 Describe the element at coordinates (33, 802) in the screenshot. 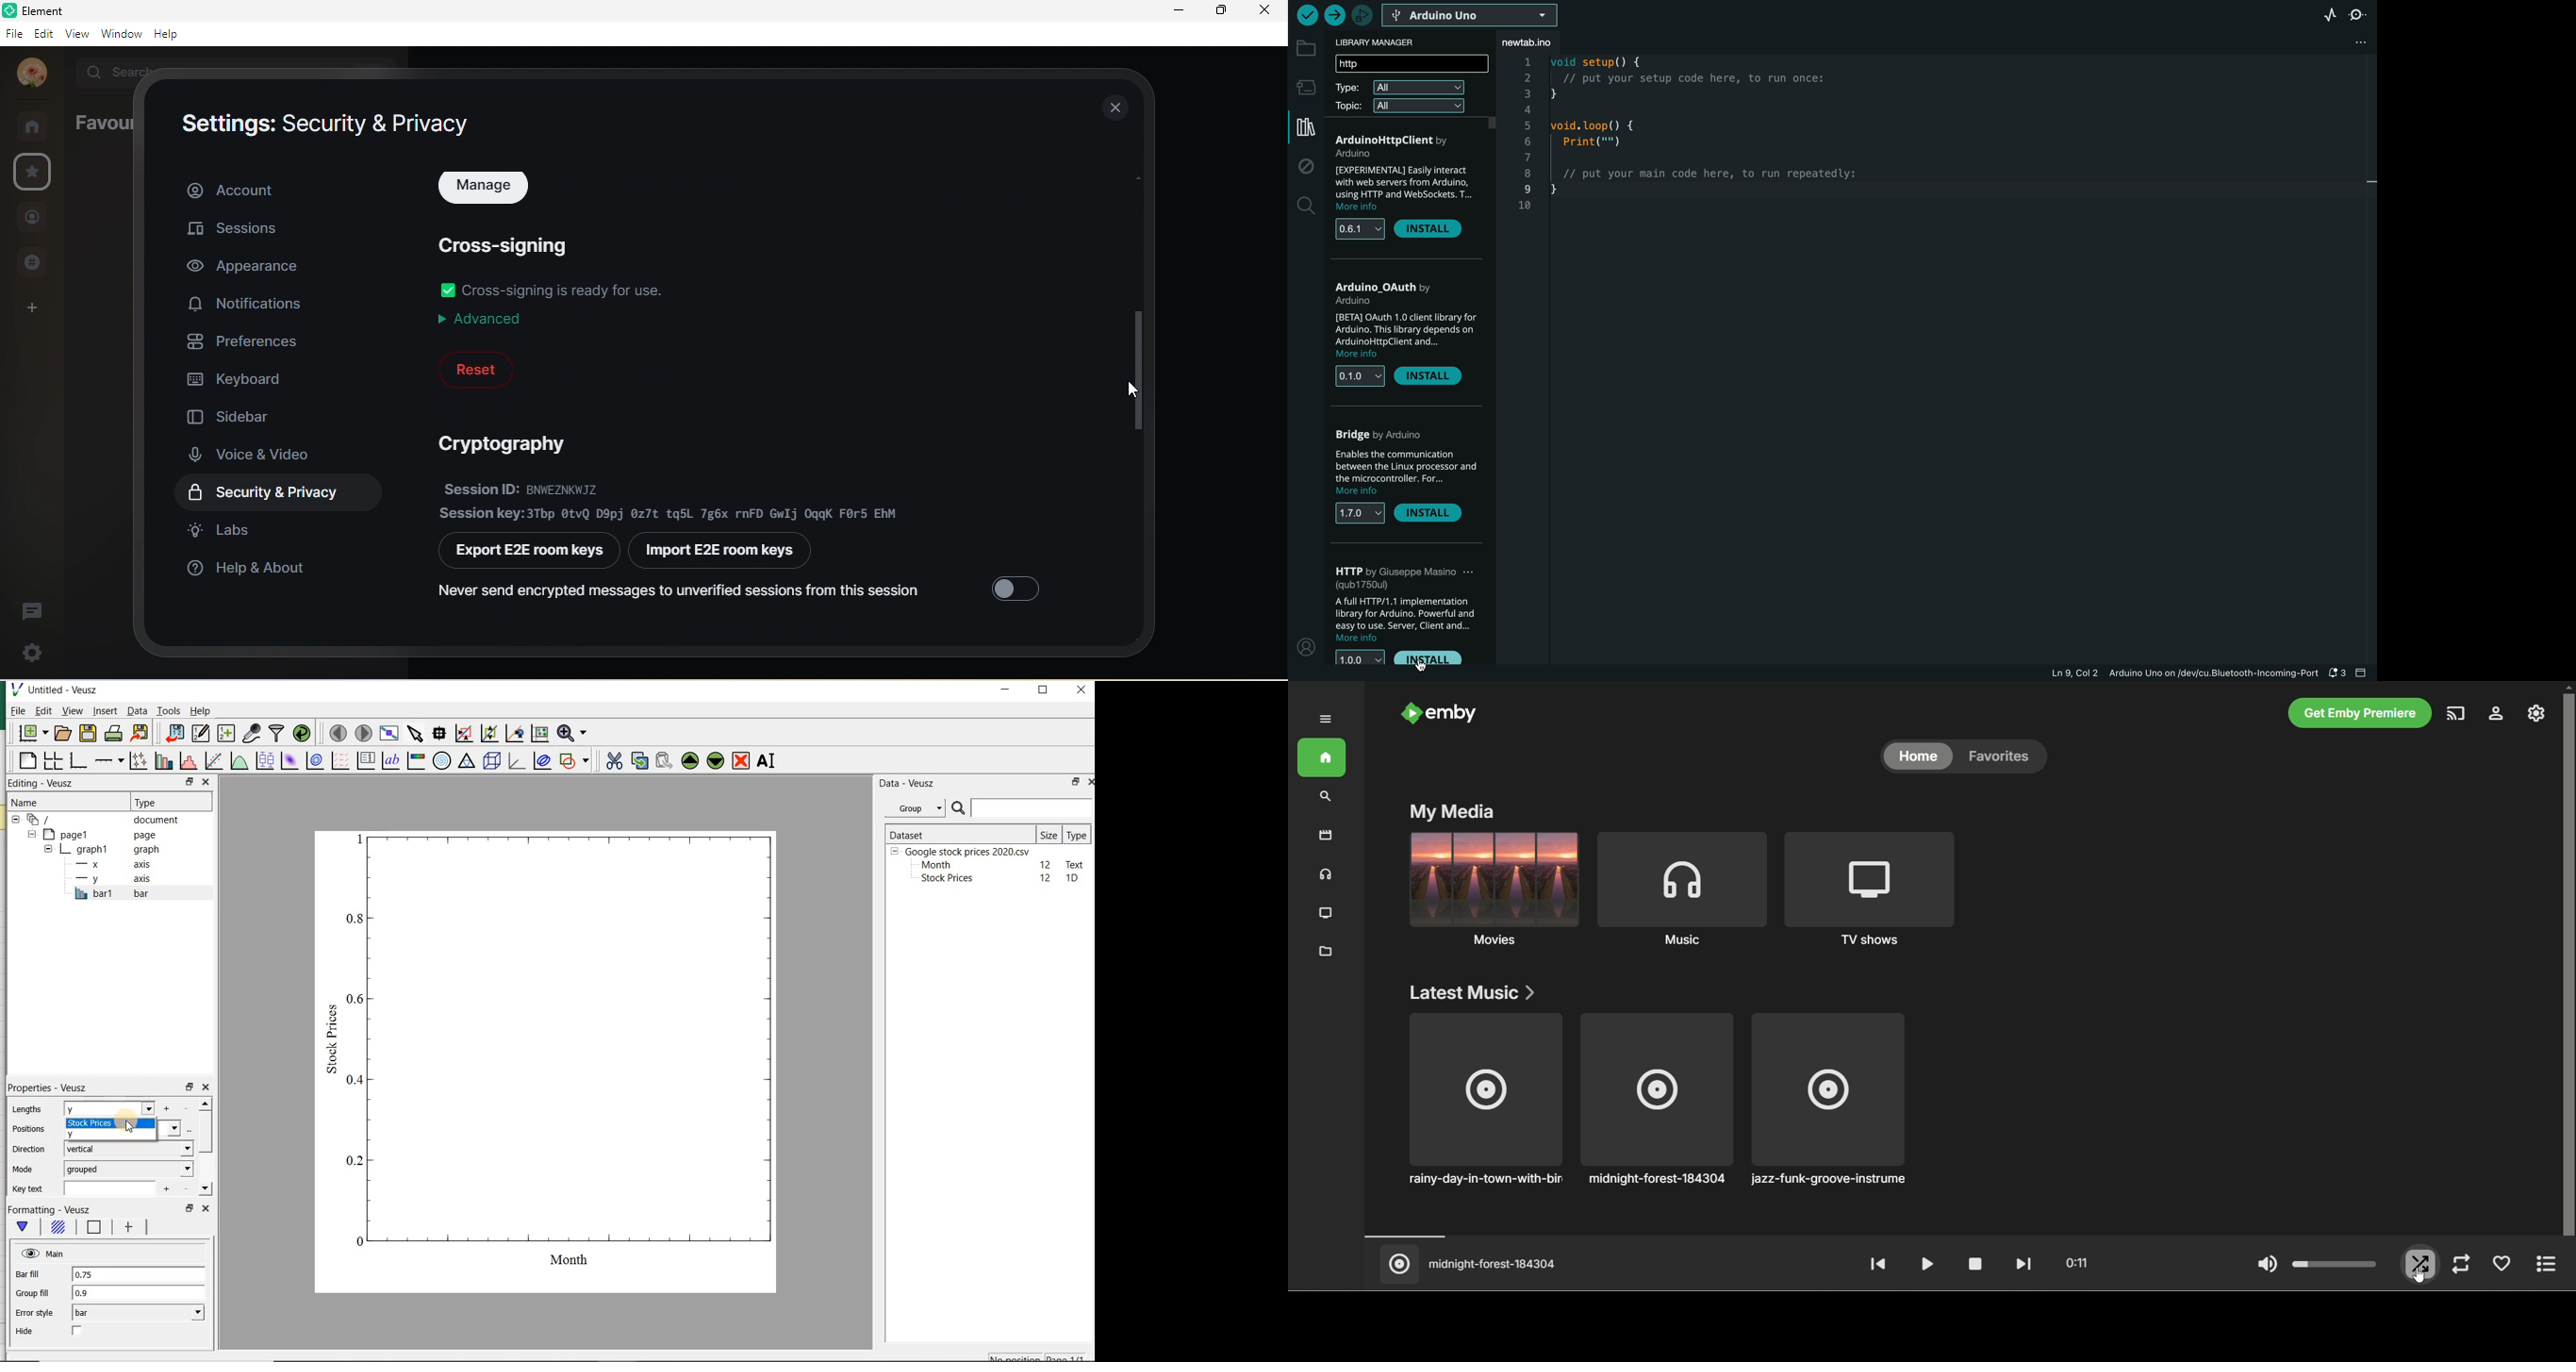

I see `Name` at that location.